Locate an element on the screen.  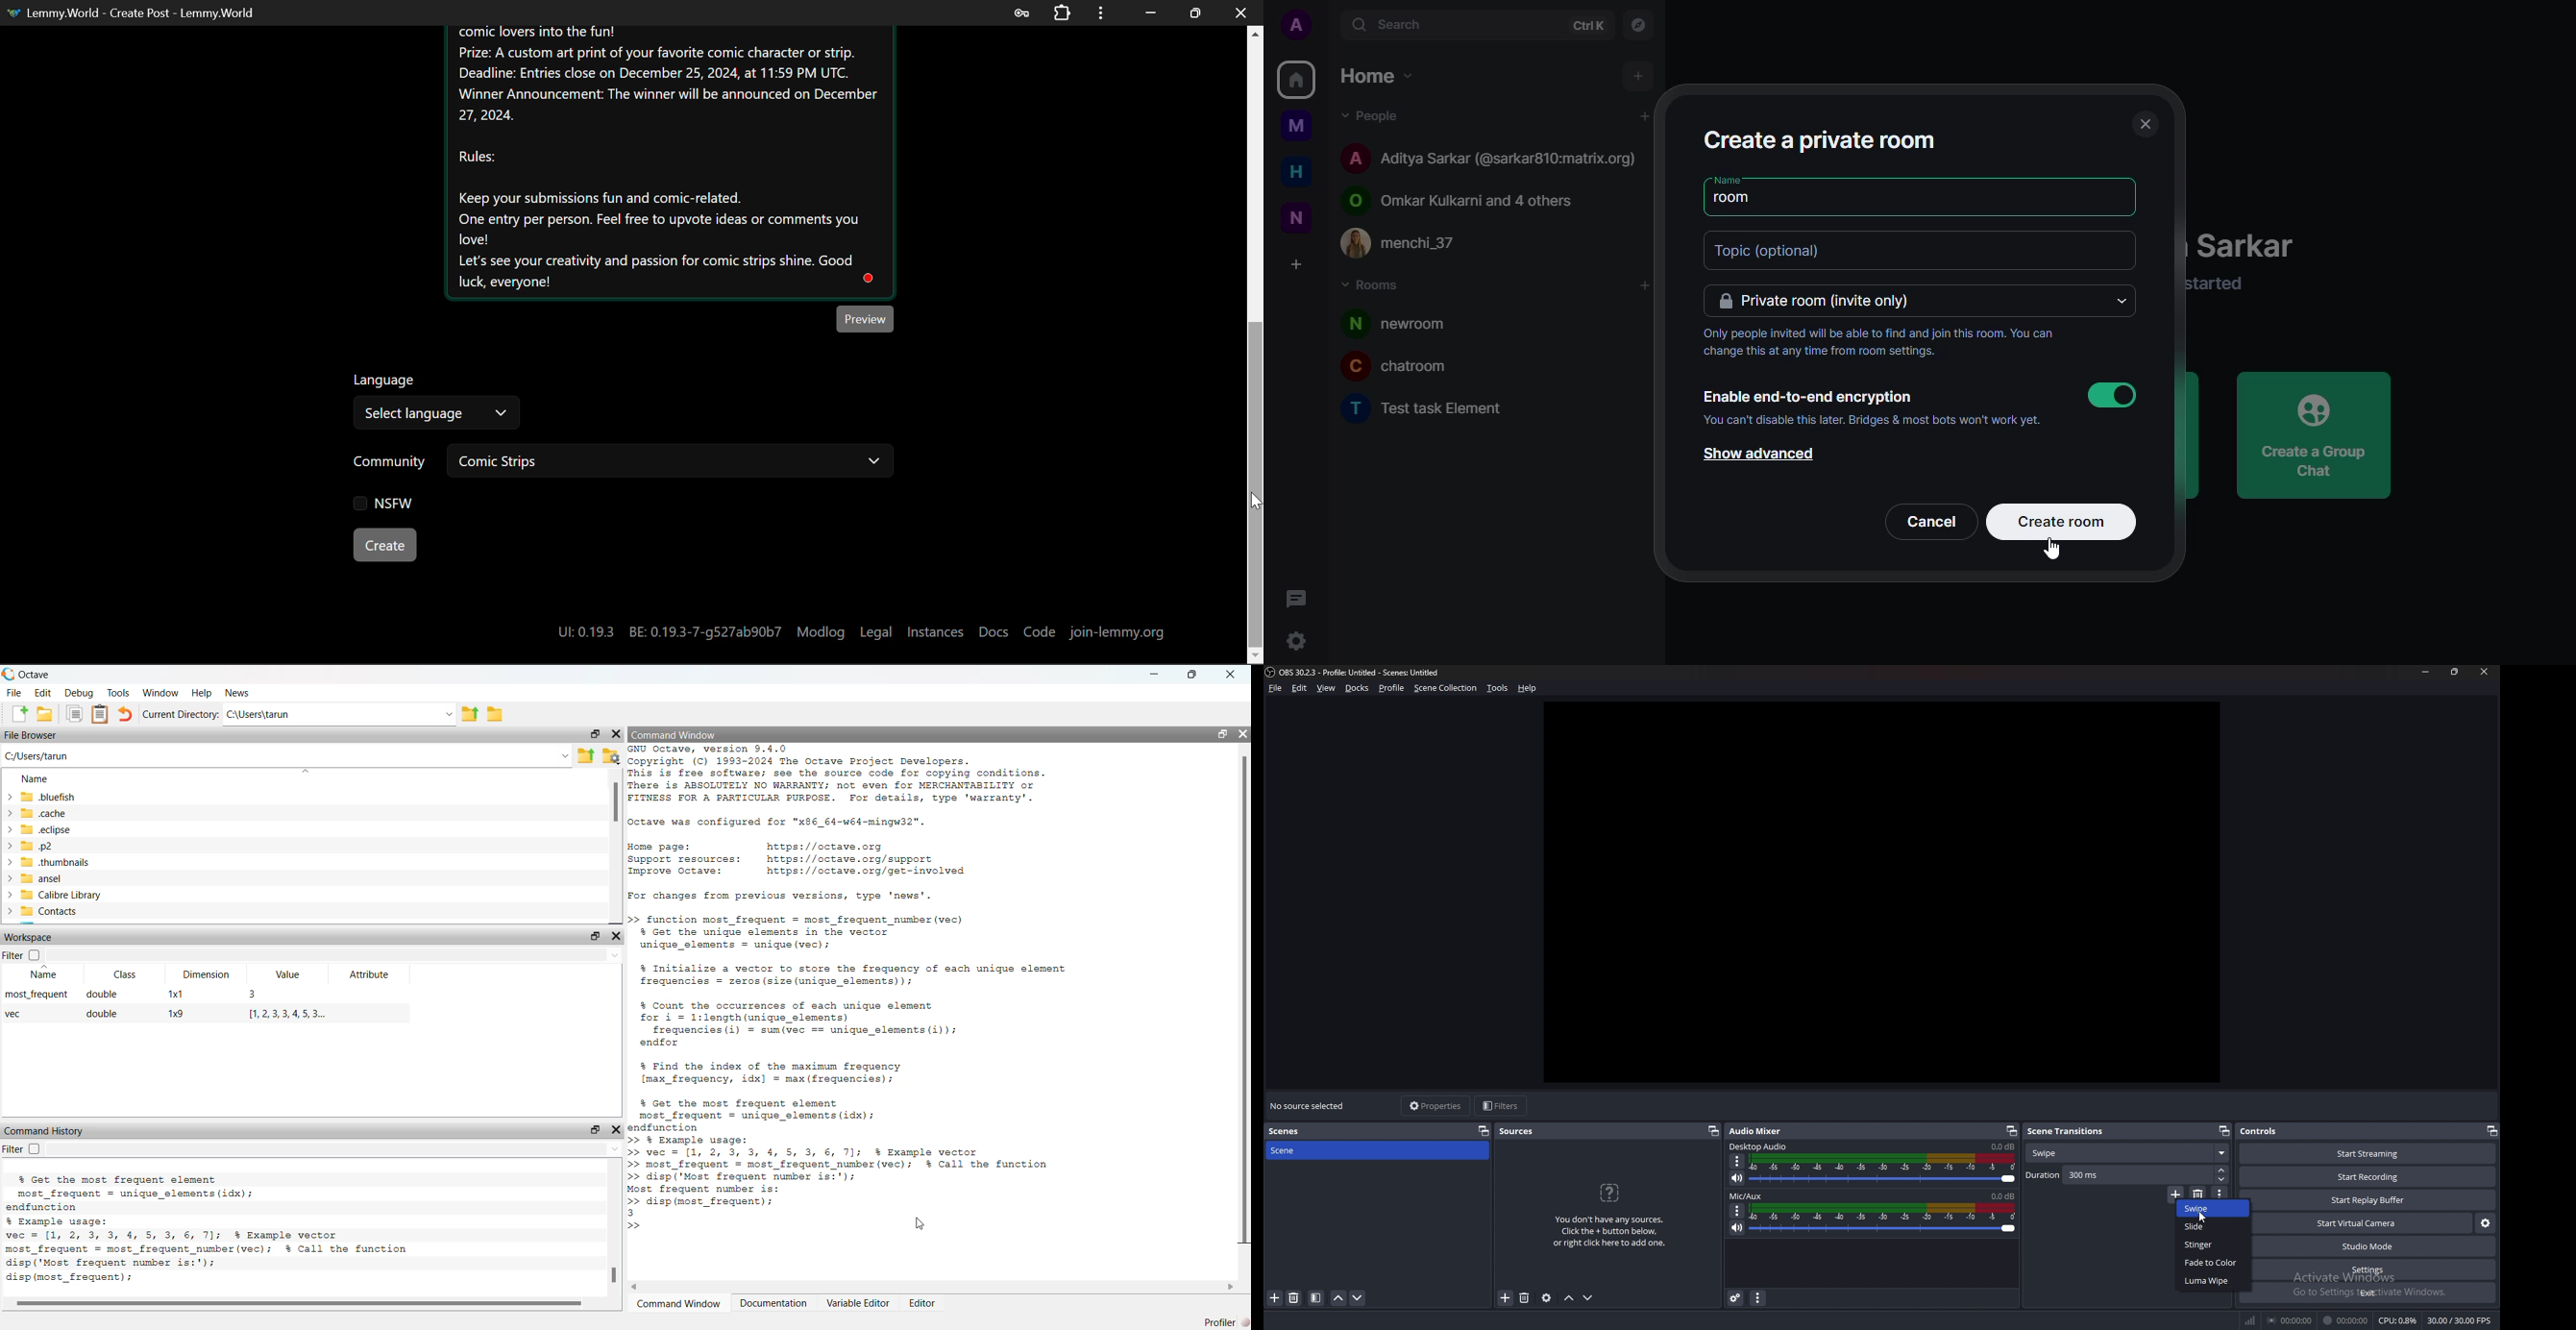
create room is located at coordinates (2063, 521).